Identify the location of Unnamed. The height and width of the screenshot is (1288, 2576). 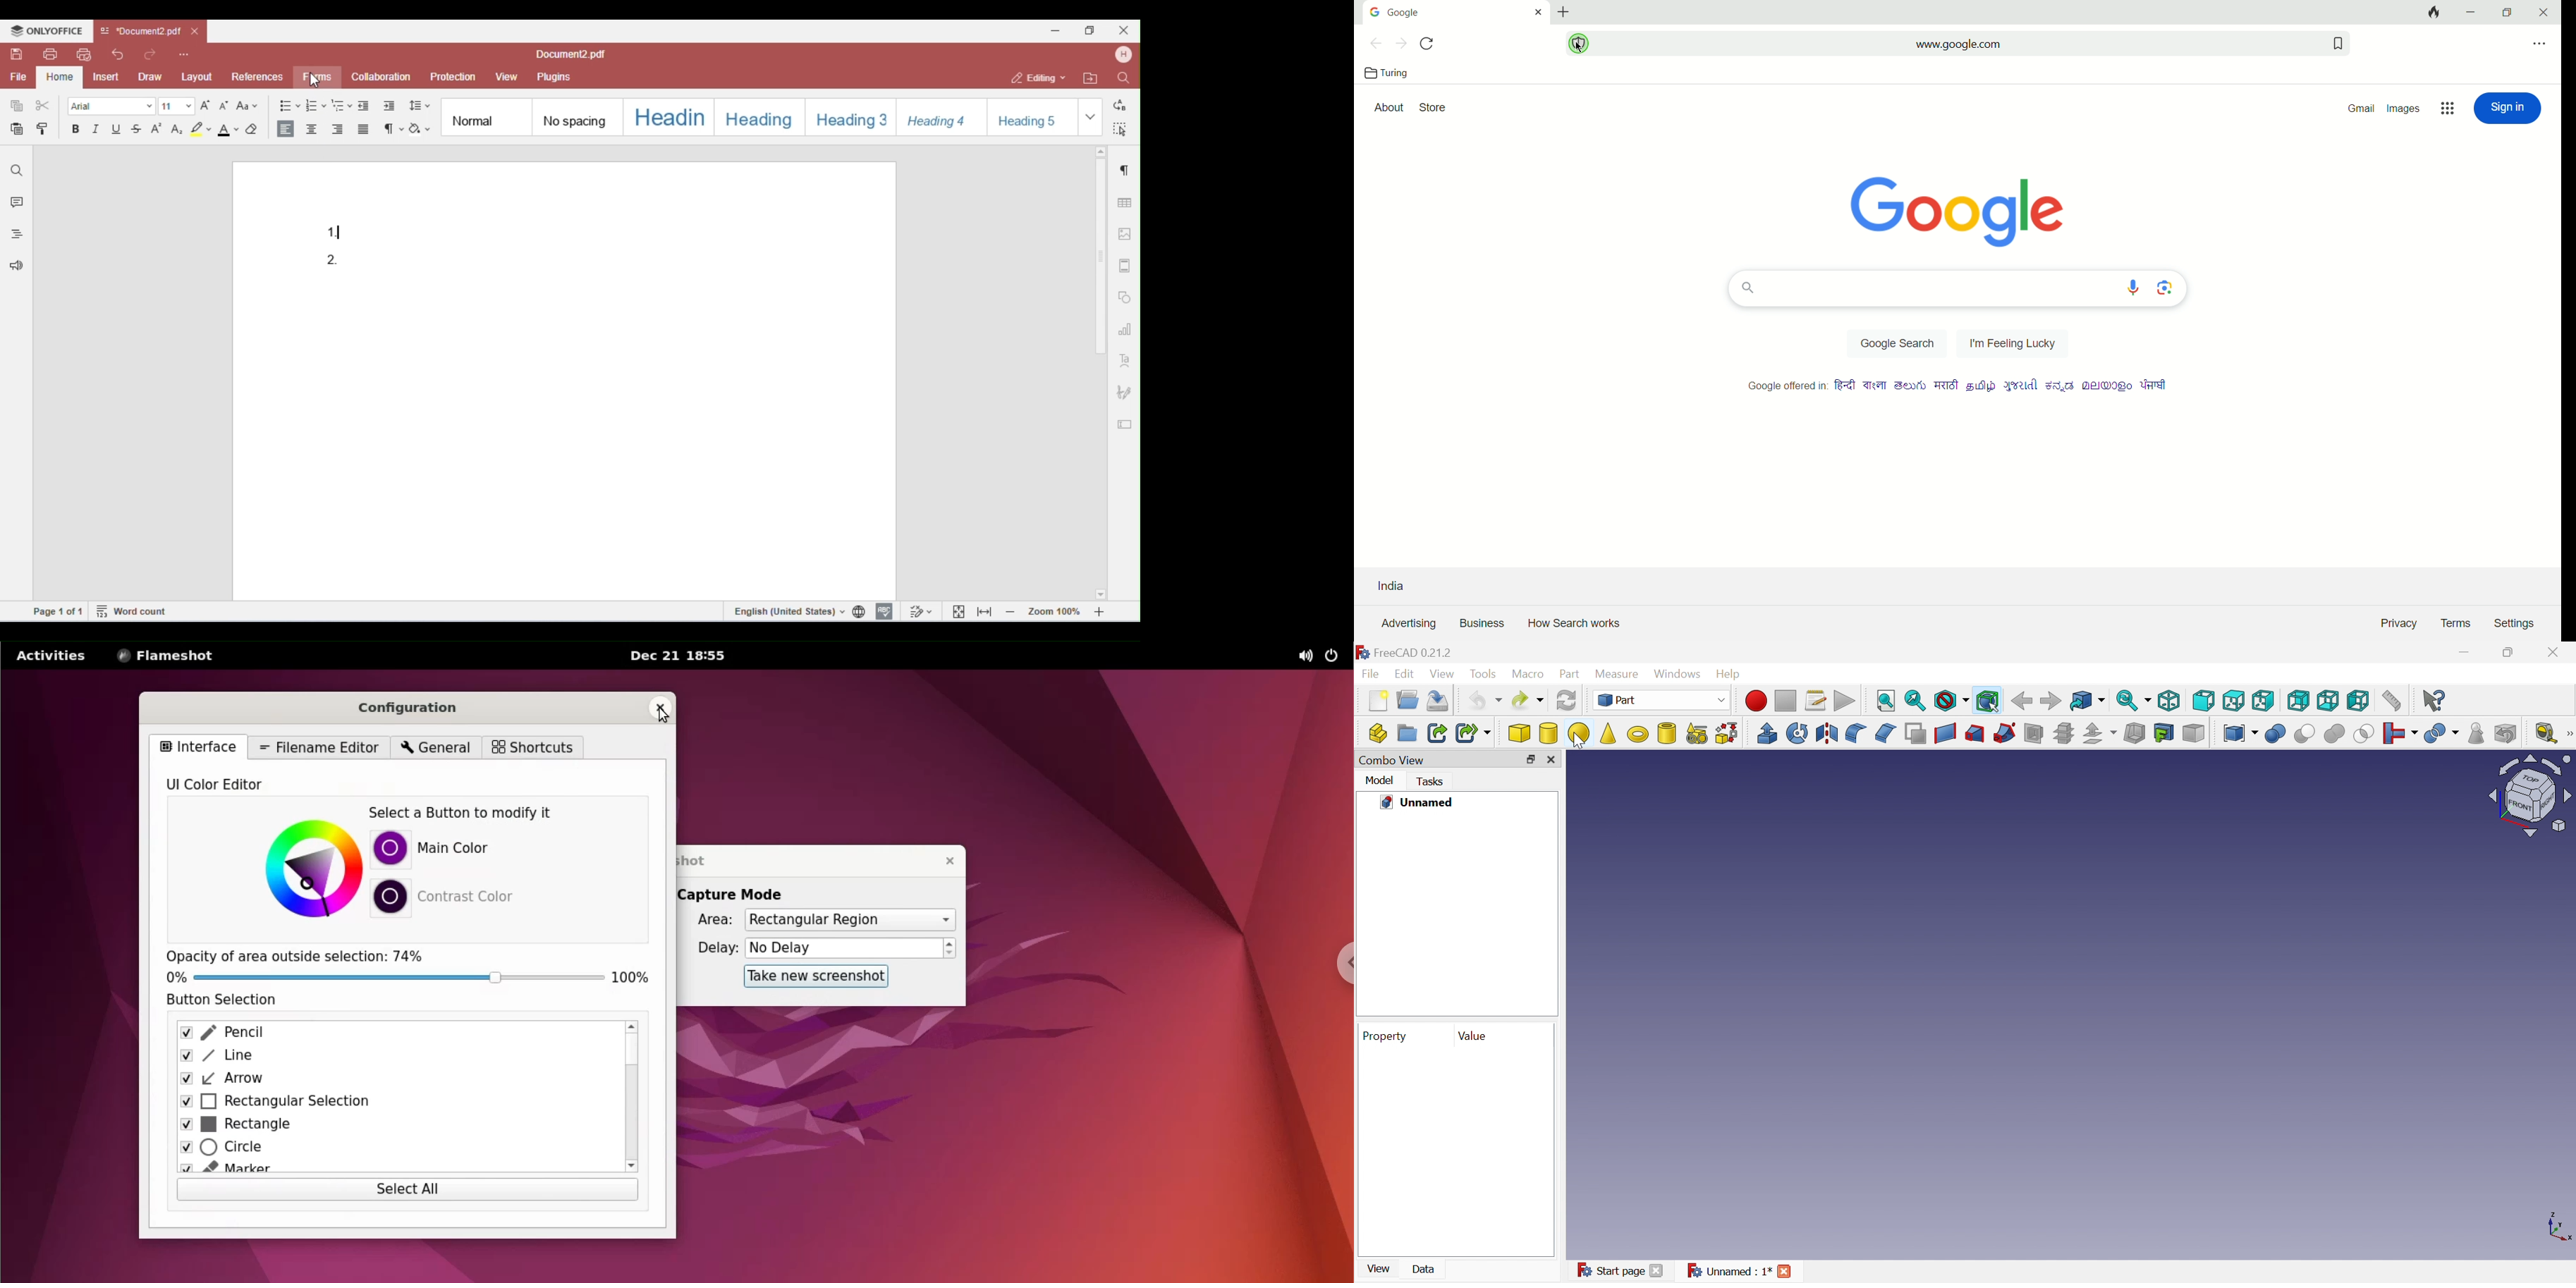
(1418, 801).